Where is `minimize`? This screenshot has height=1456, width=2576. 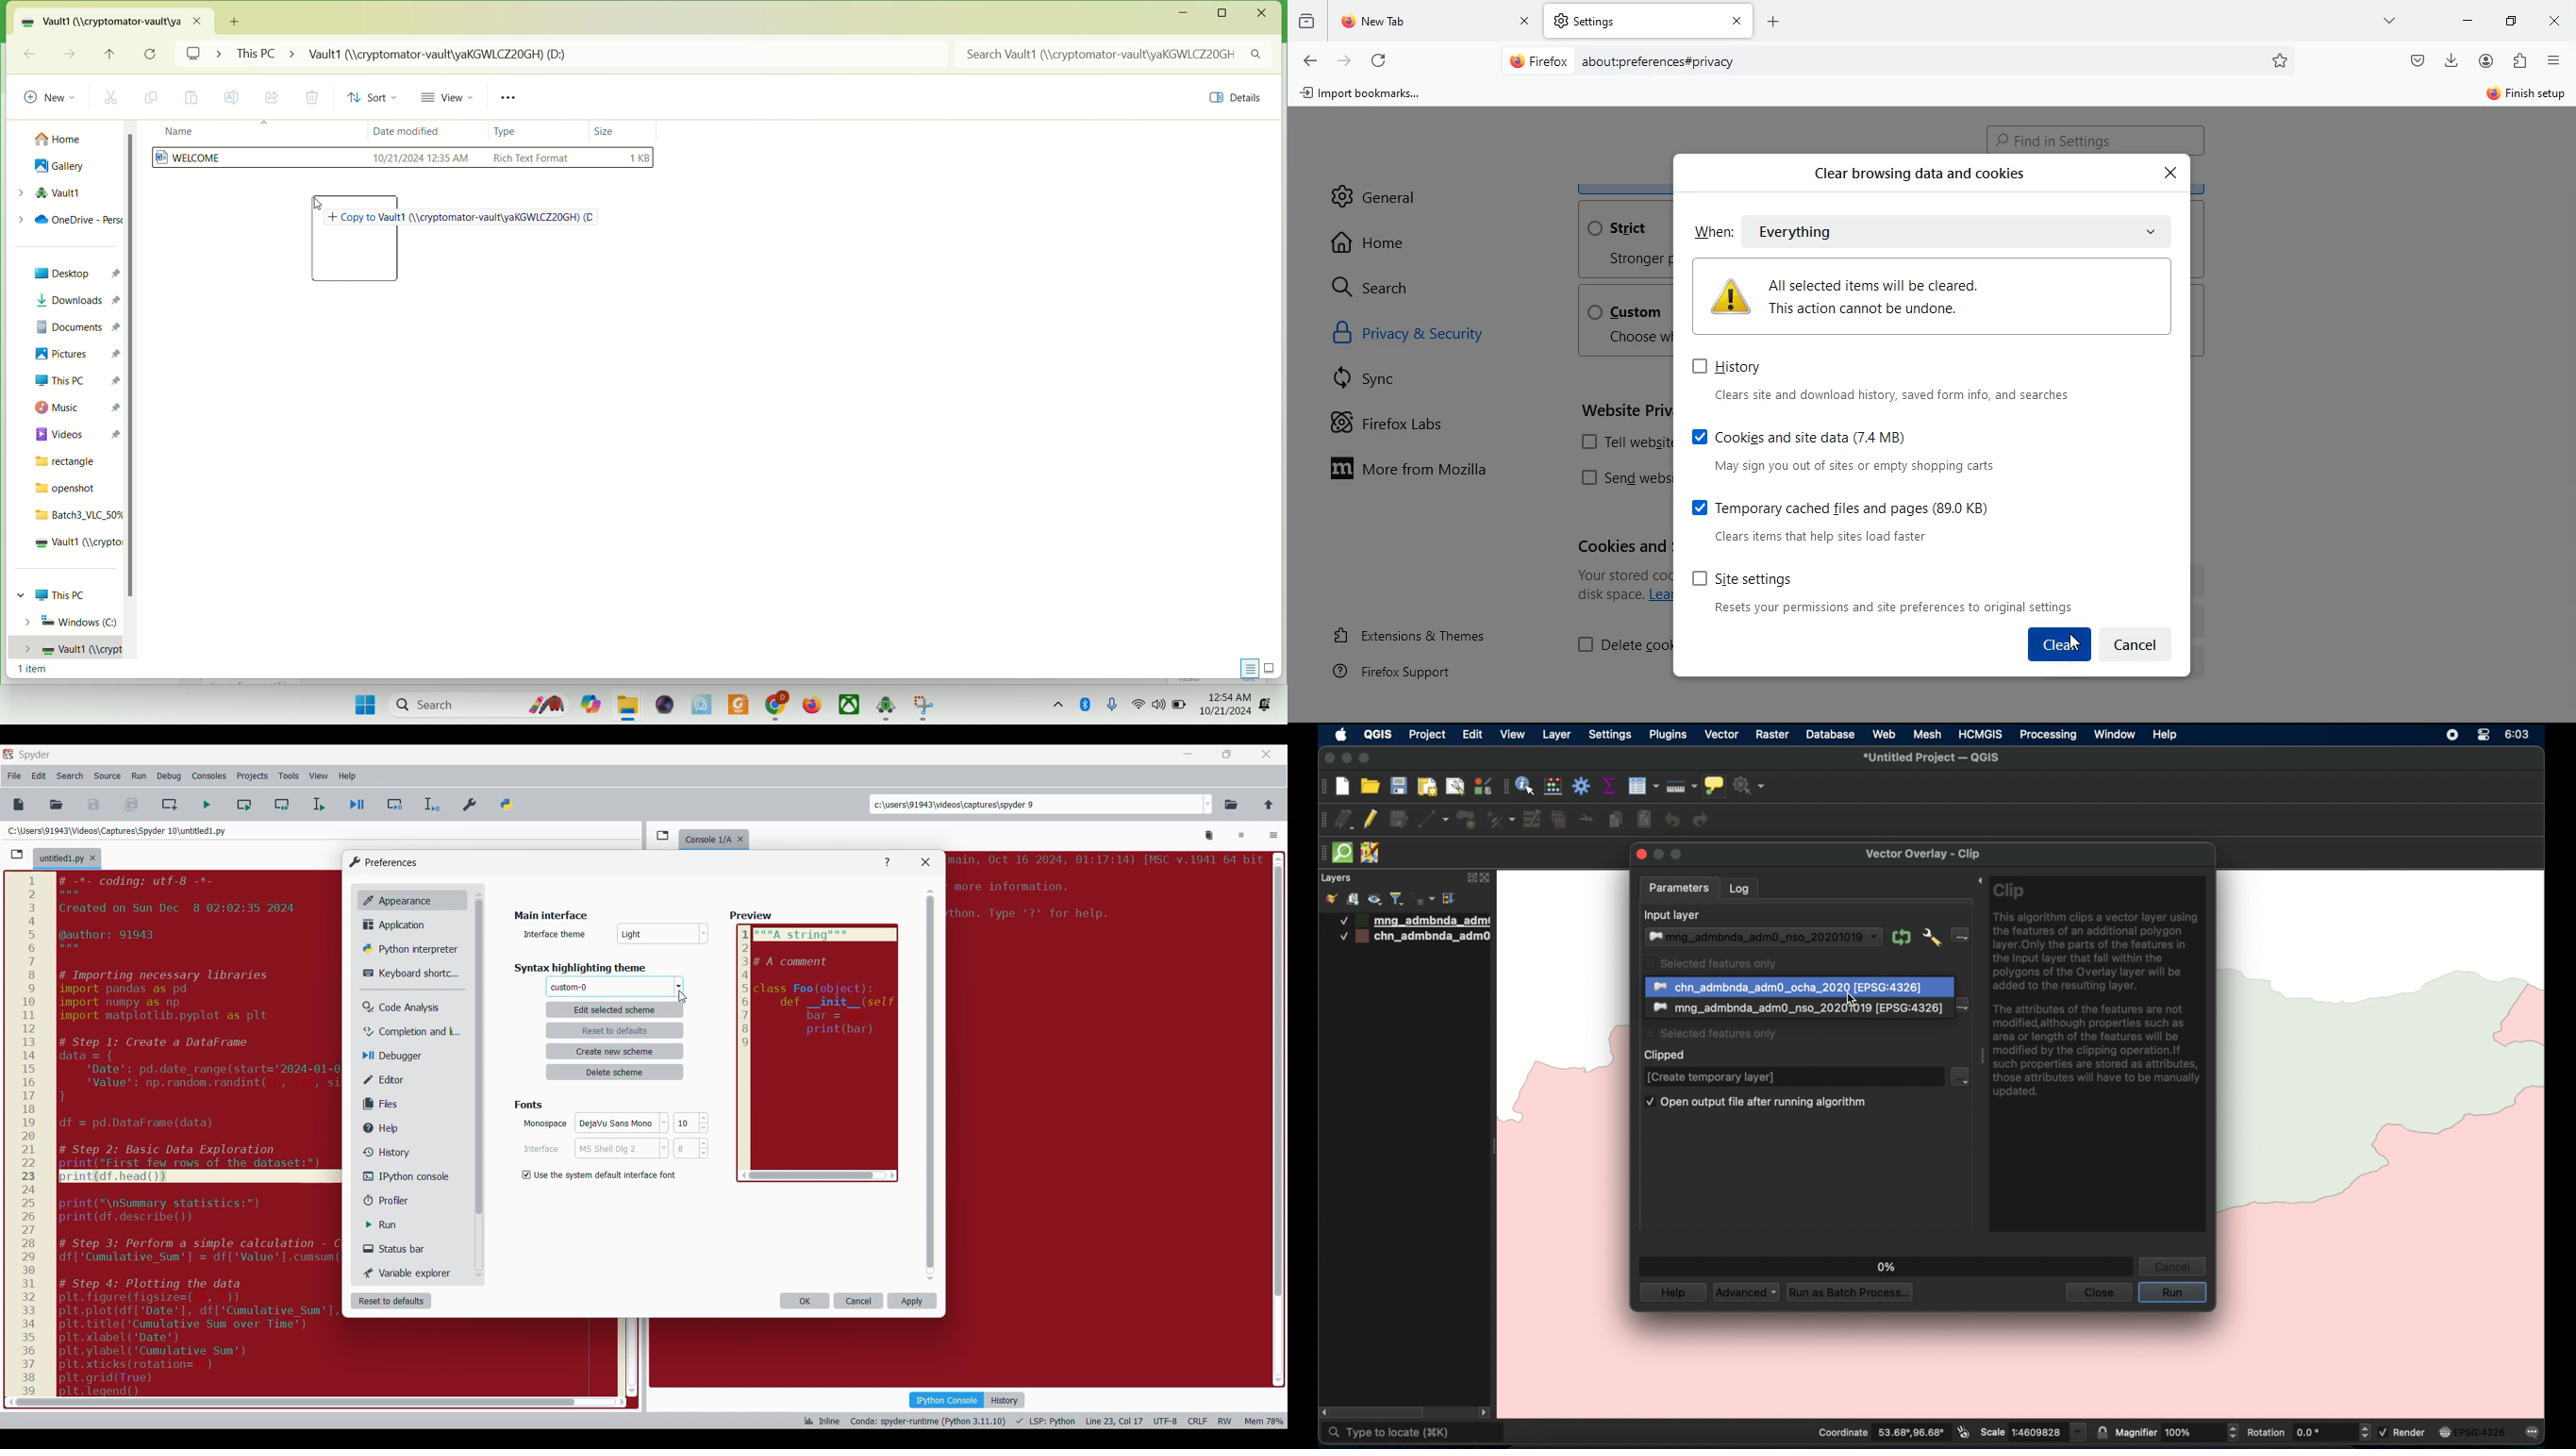 minimize is located at coordinates (2516, 20).